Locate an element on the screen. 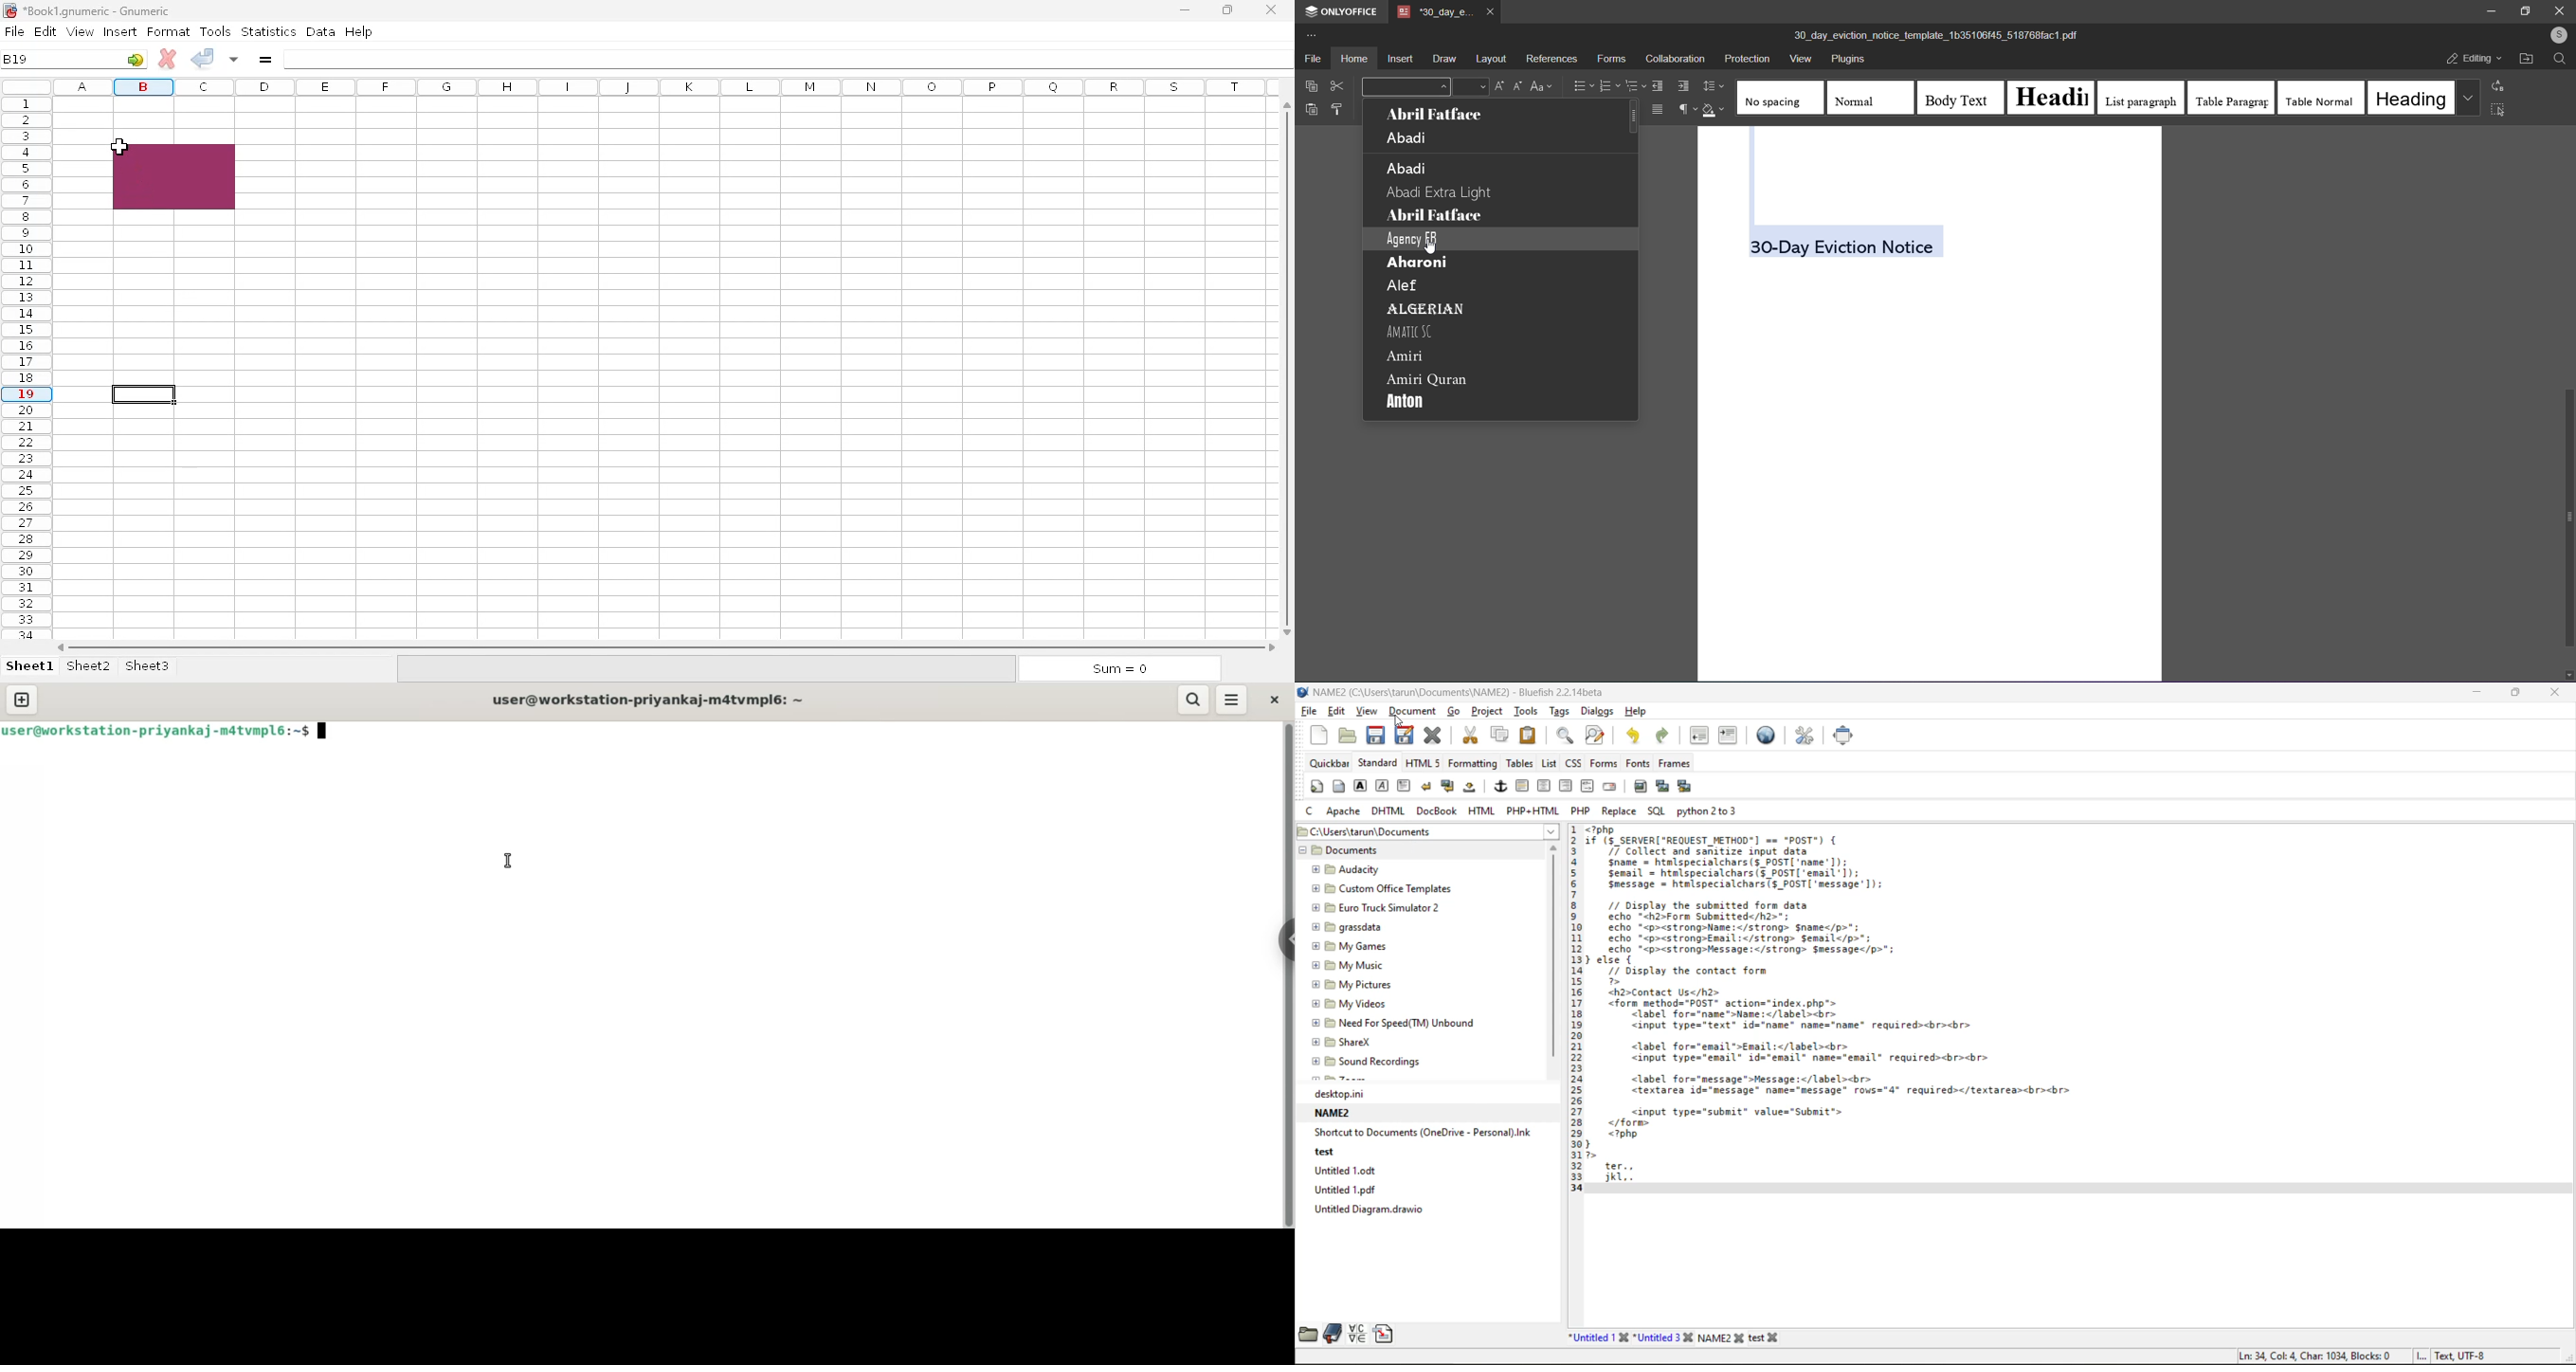  save as is located at coordinates (1405, 735).